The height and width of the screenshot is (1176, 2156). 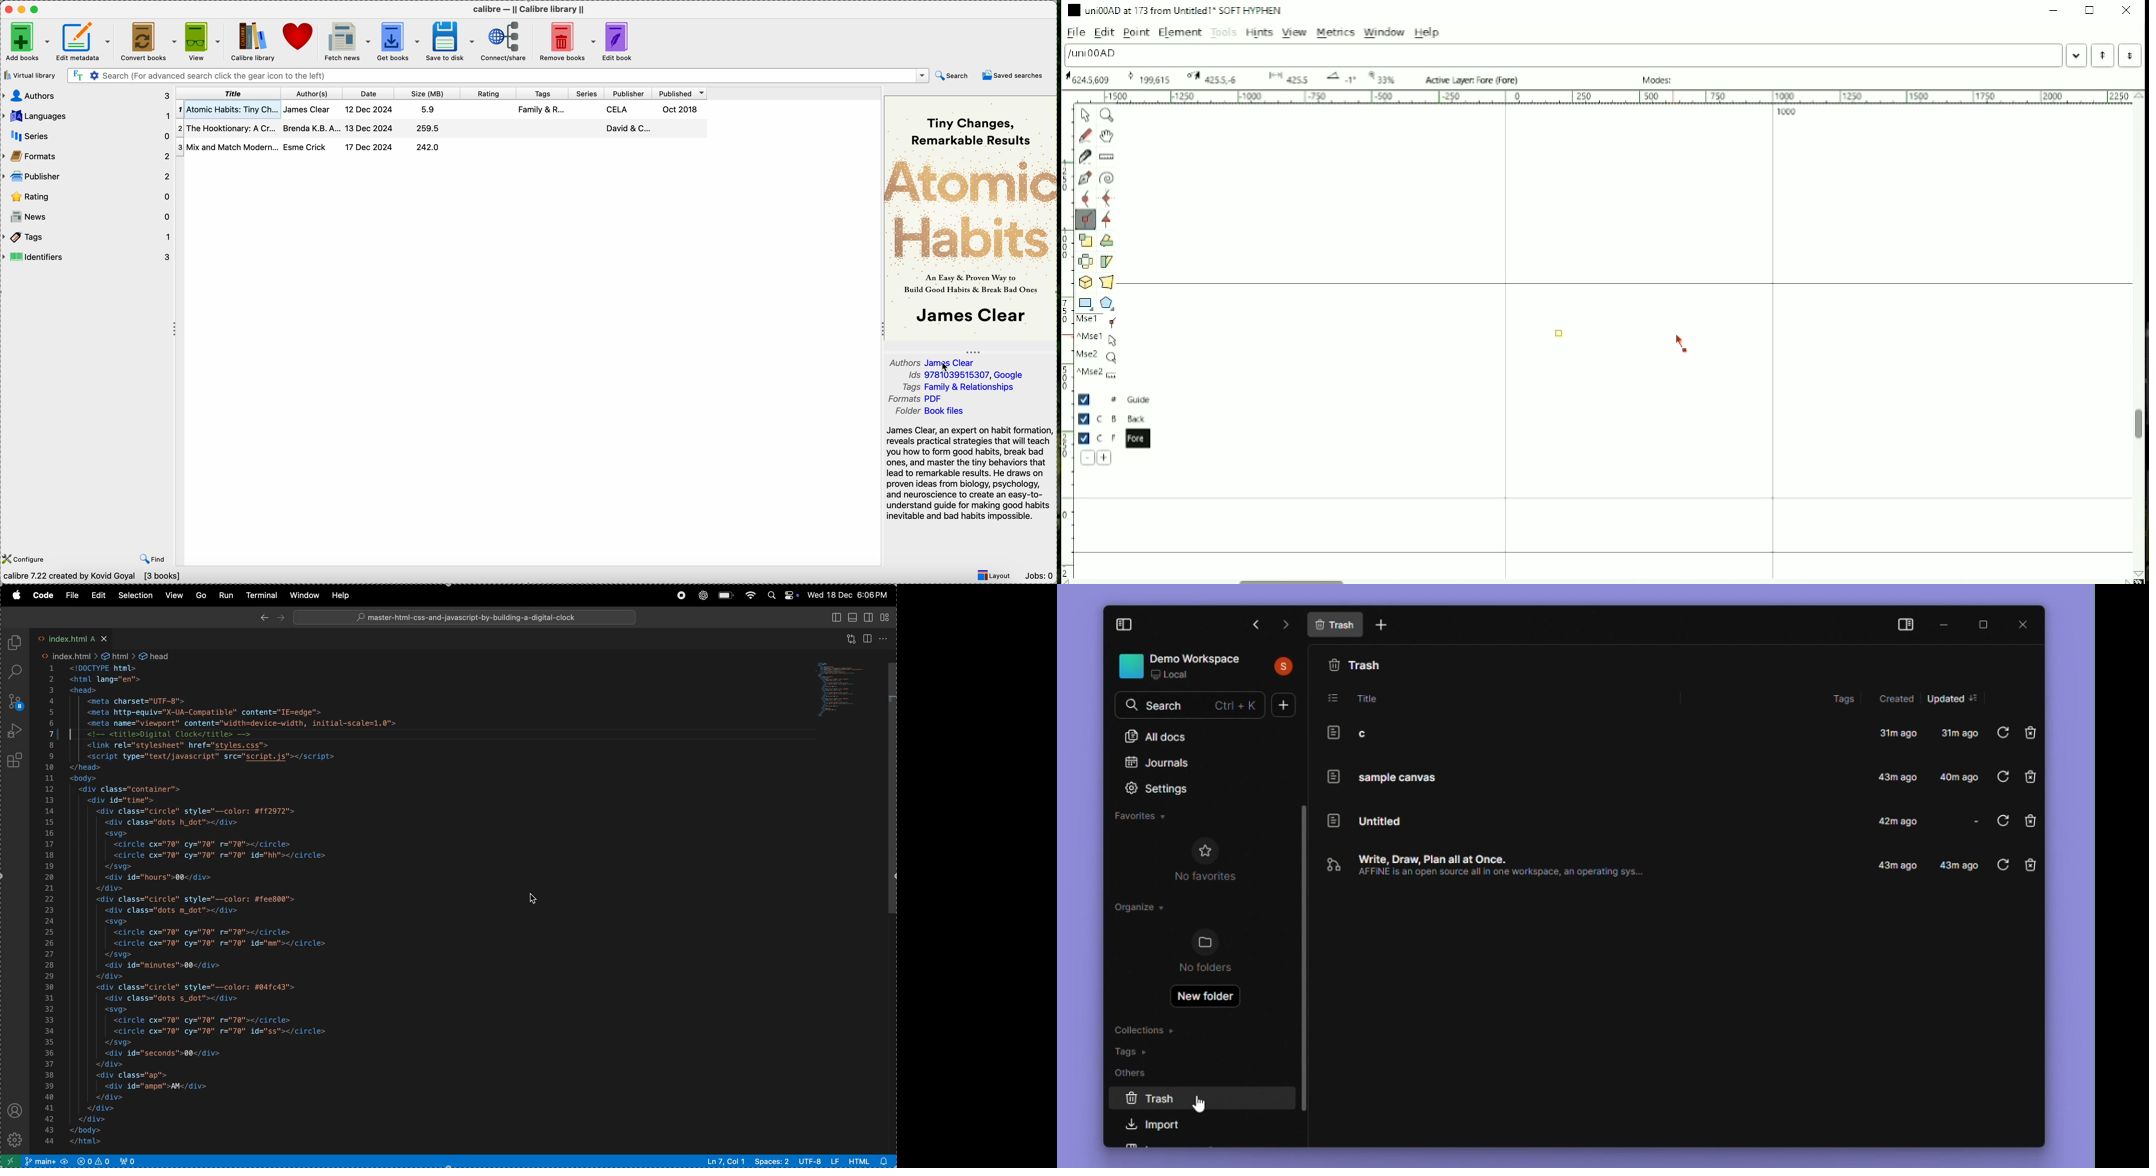 What do you see at coordinates (2001, 866) in the screenshot?
I see `restore` at bounding box center [2001, 866].